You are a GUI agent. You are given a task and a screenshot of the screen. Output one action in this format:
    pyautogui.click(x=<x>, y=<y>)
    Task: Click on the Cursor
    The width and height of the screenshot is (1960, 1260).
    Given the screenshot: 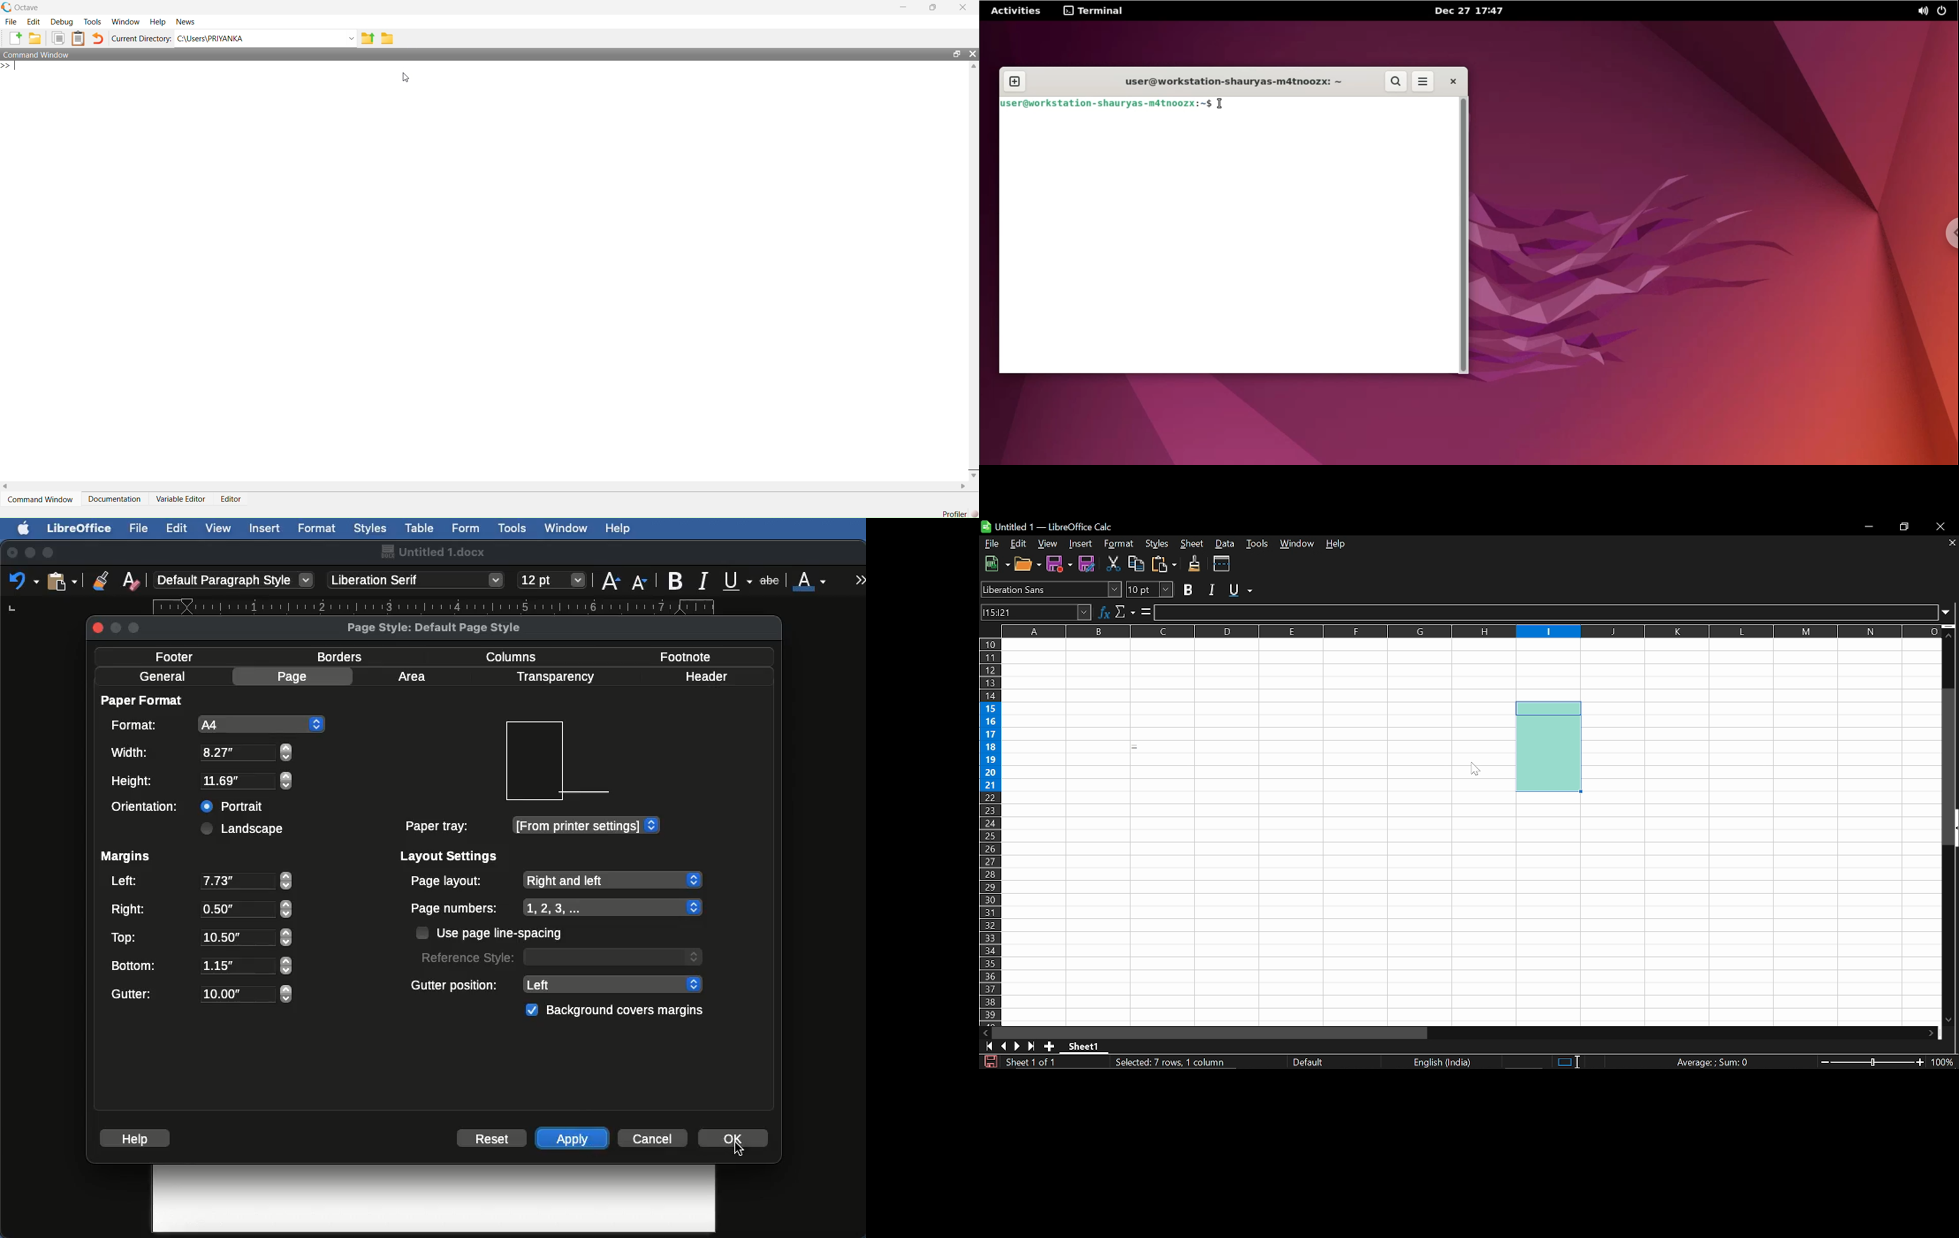 What is the action you would take?
    pyautogui.click(x=409, y=77)
    